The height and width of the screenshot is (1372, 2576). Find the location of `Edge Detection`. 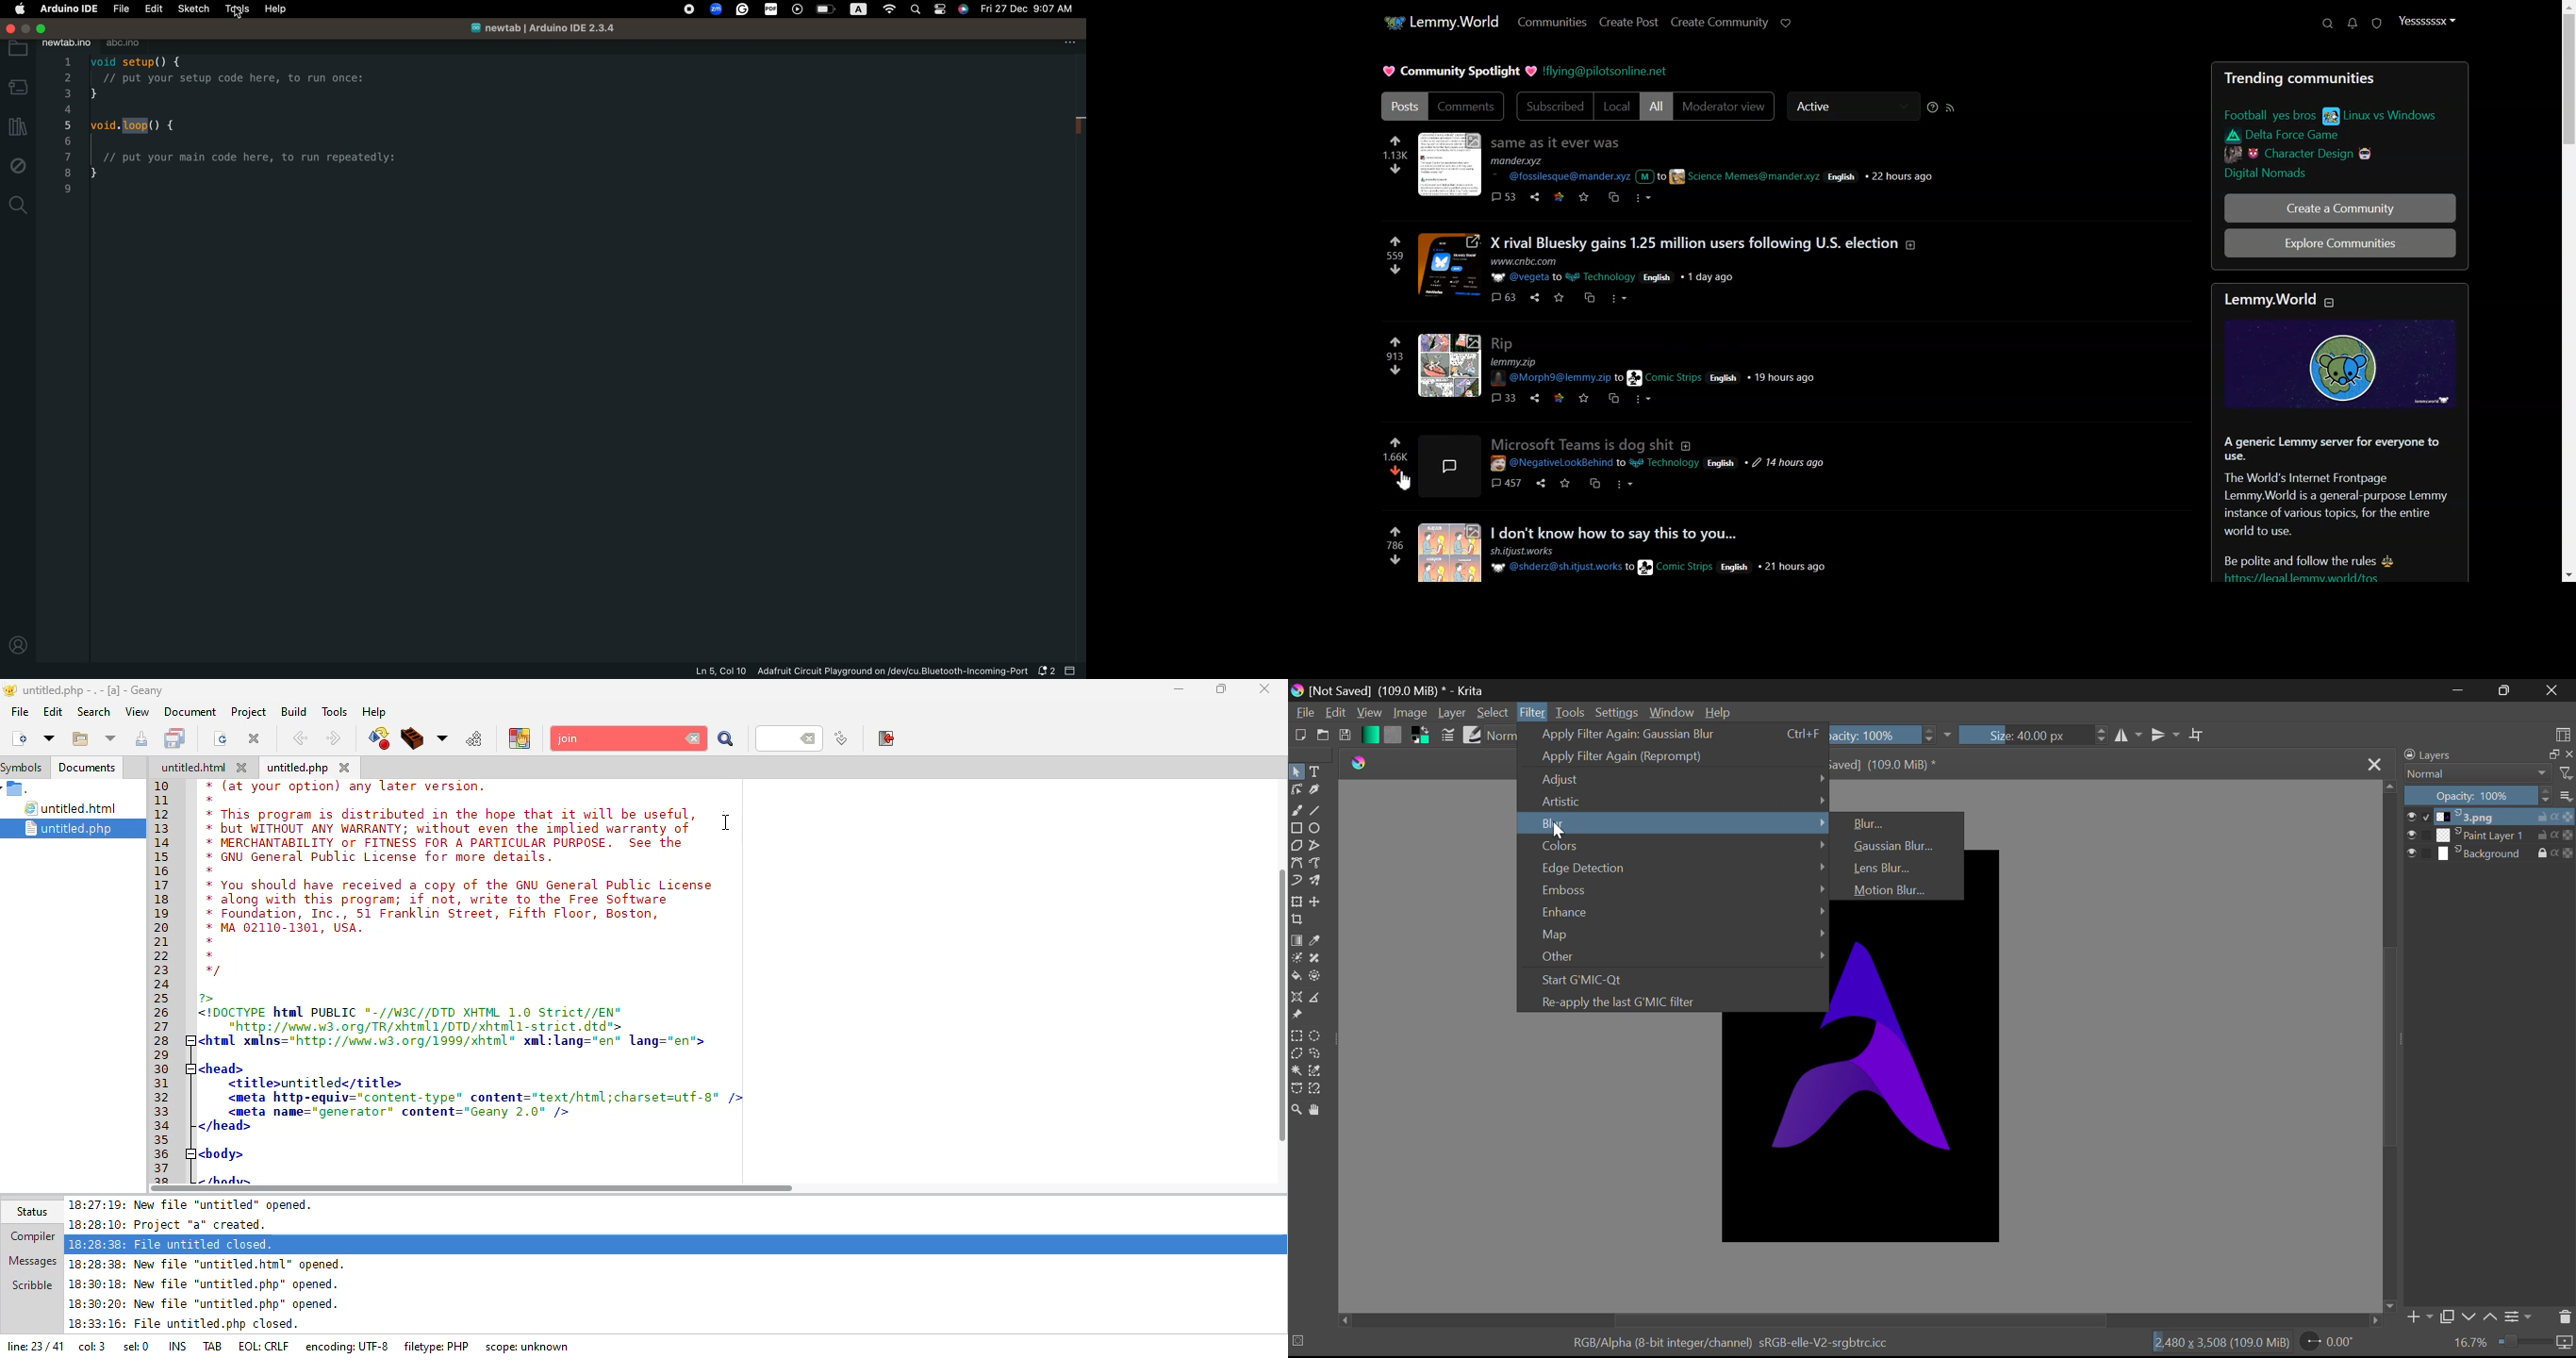

Edge Detection is located at coordinates (1674, 867).